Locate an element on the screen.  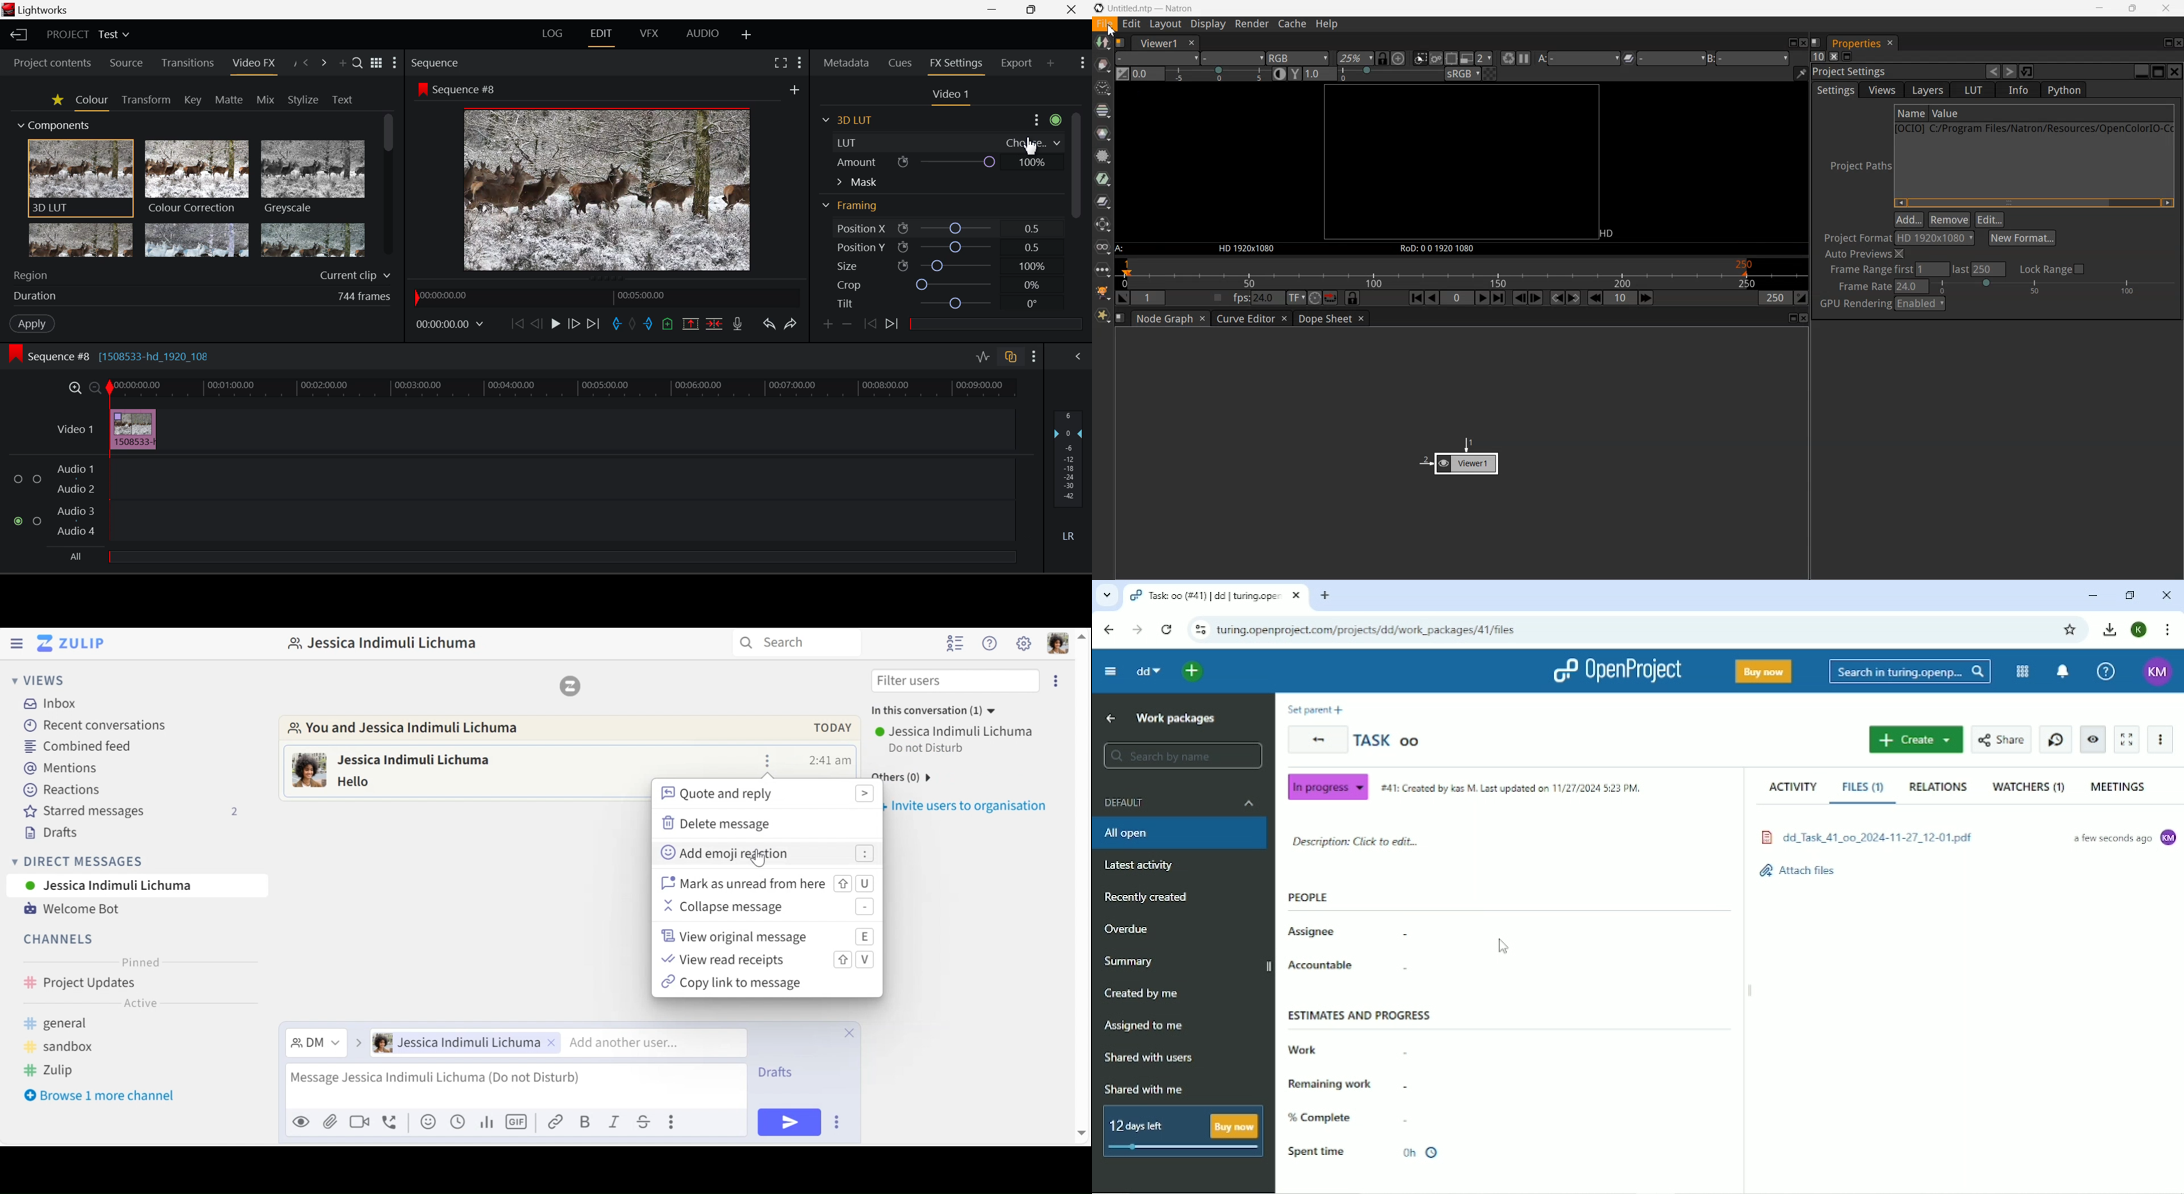
Inbox is located at coordinates (57, 703).